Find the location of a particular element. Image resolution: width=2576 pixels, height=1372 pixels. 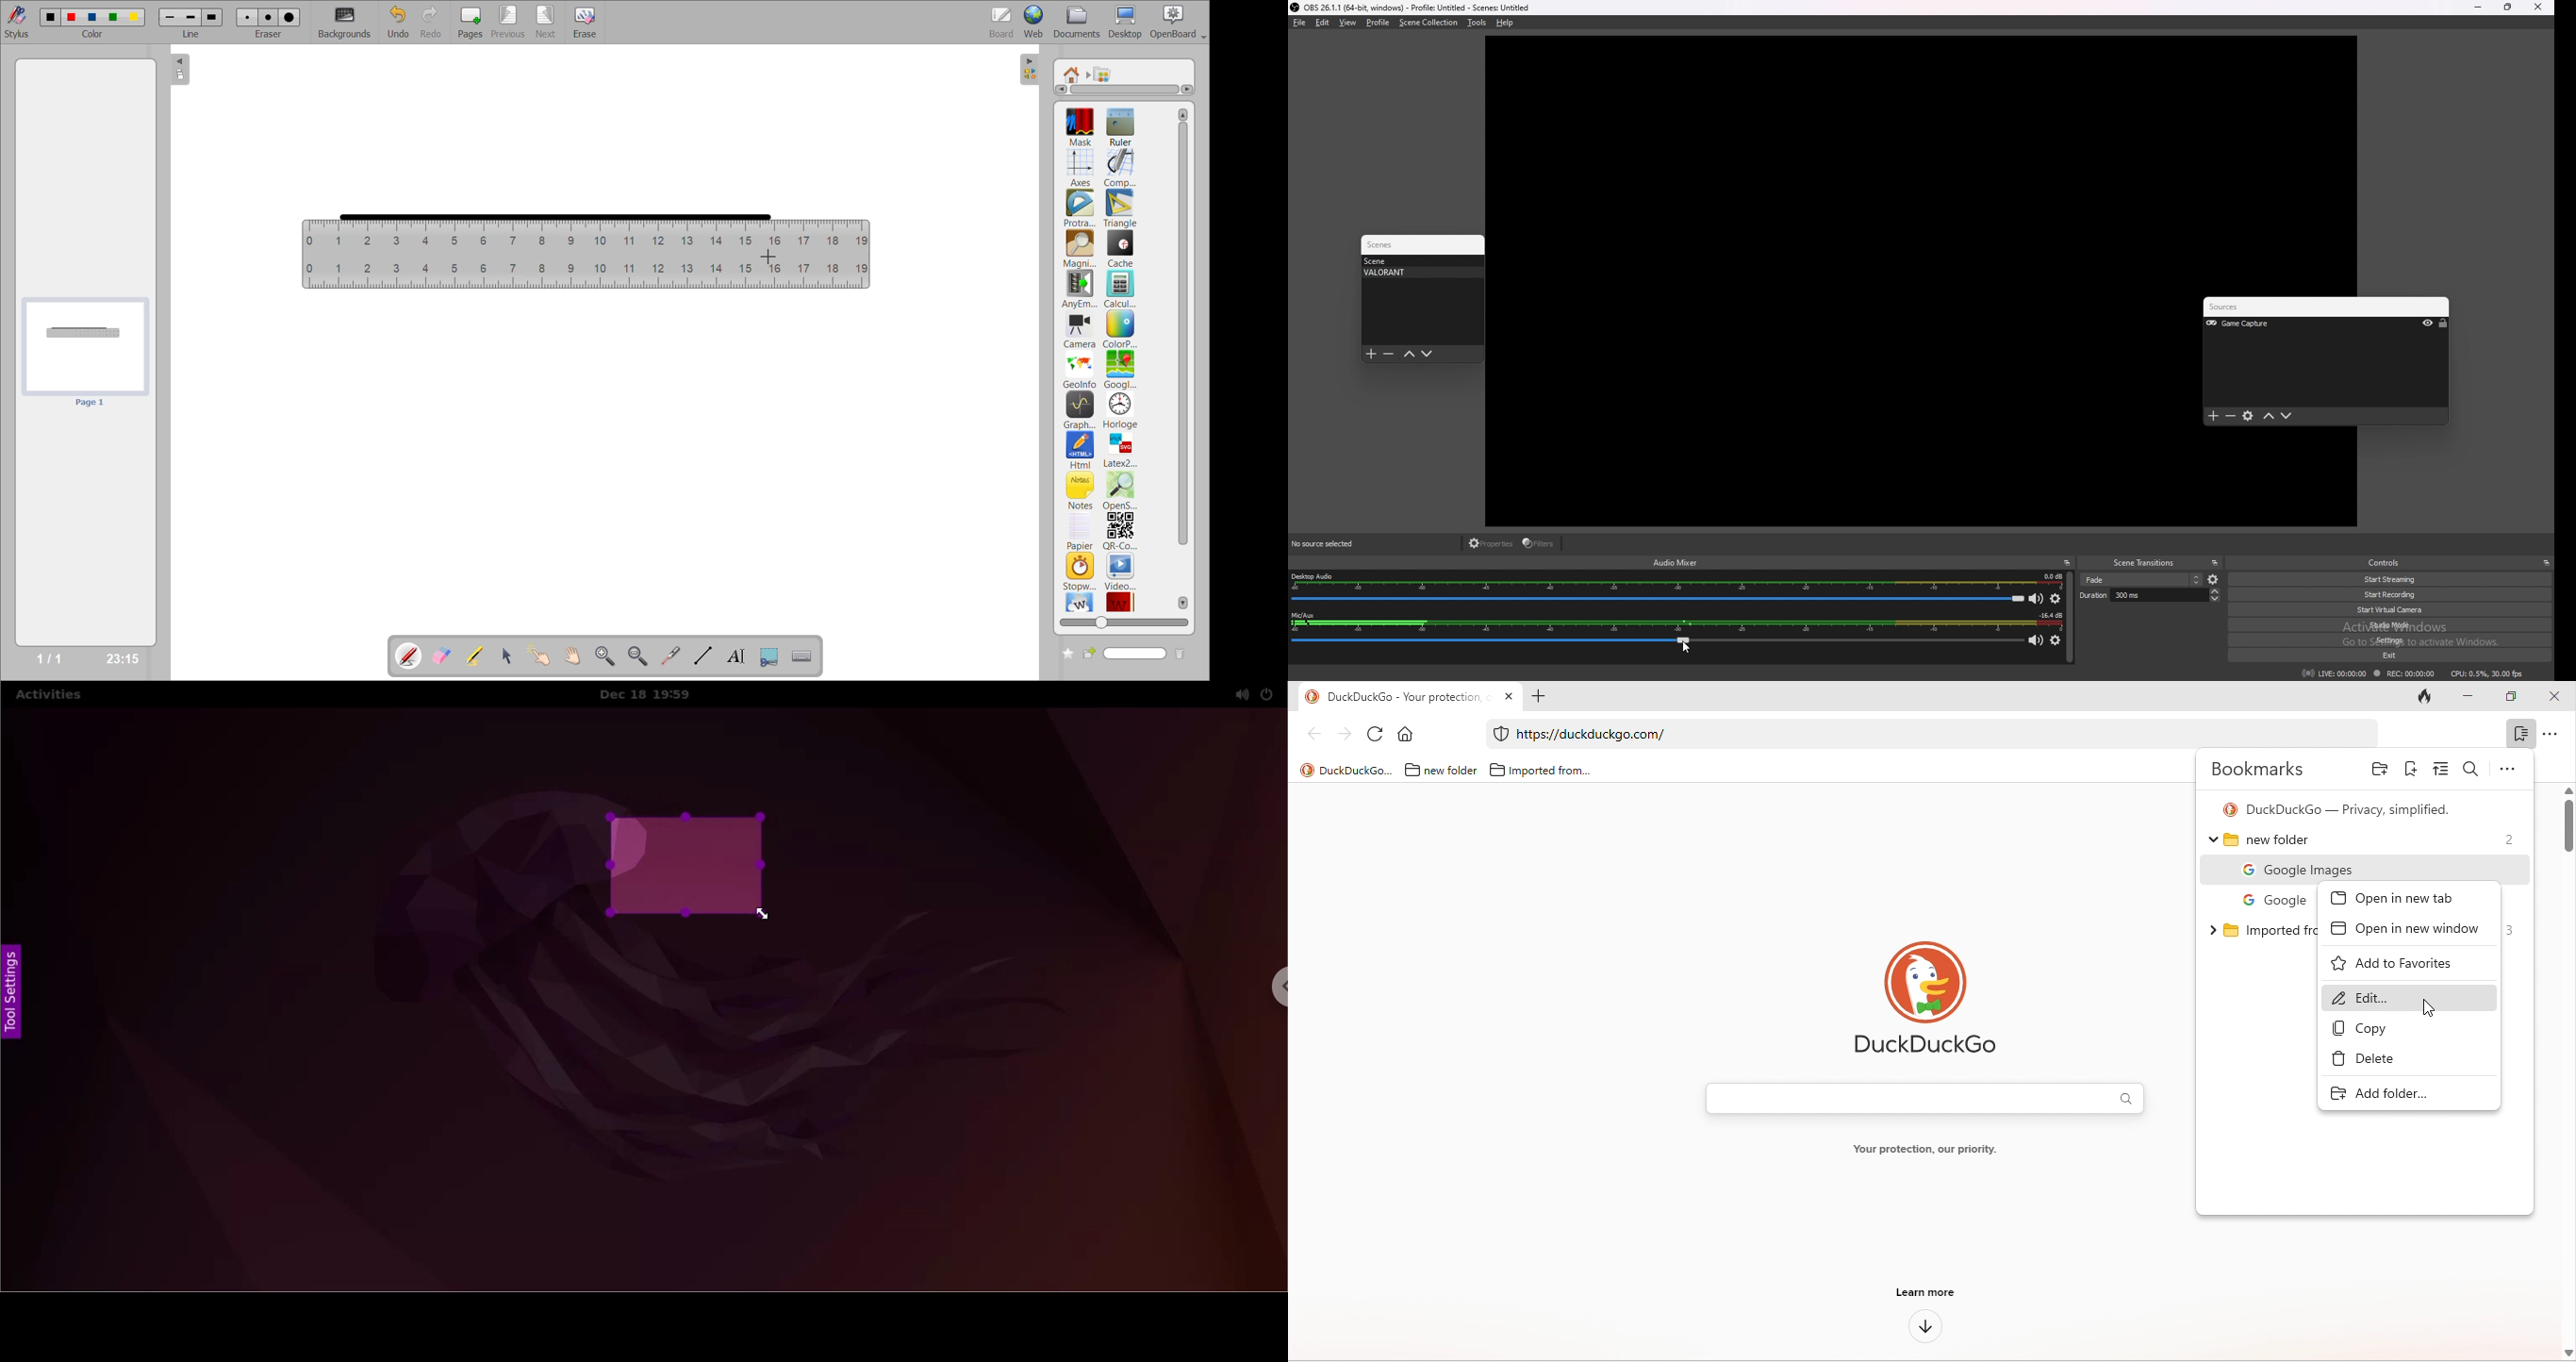

video is located at coordinates (1121, 571).